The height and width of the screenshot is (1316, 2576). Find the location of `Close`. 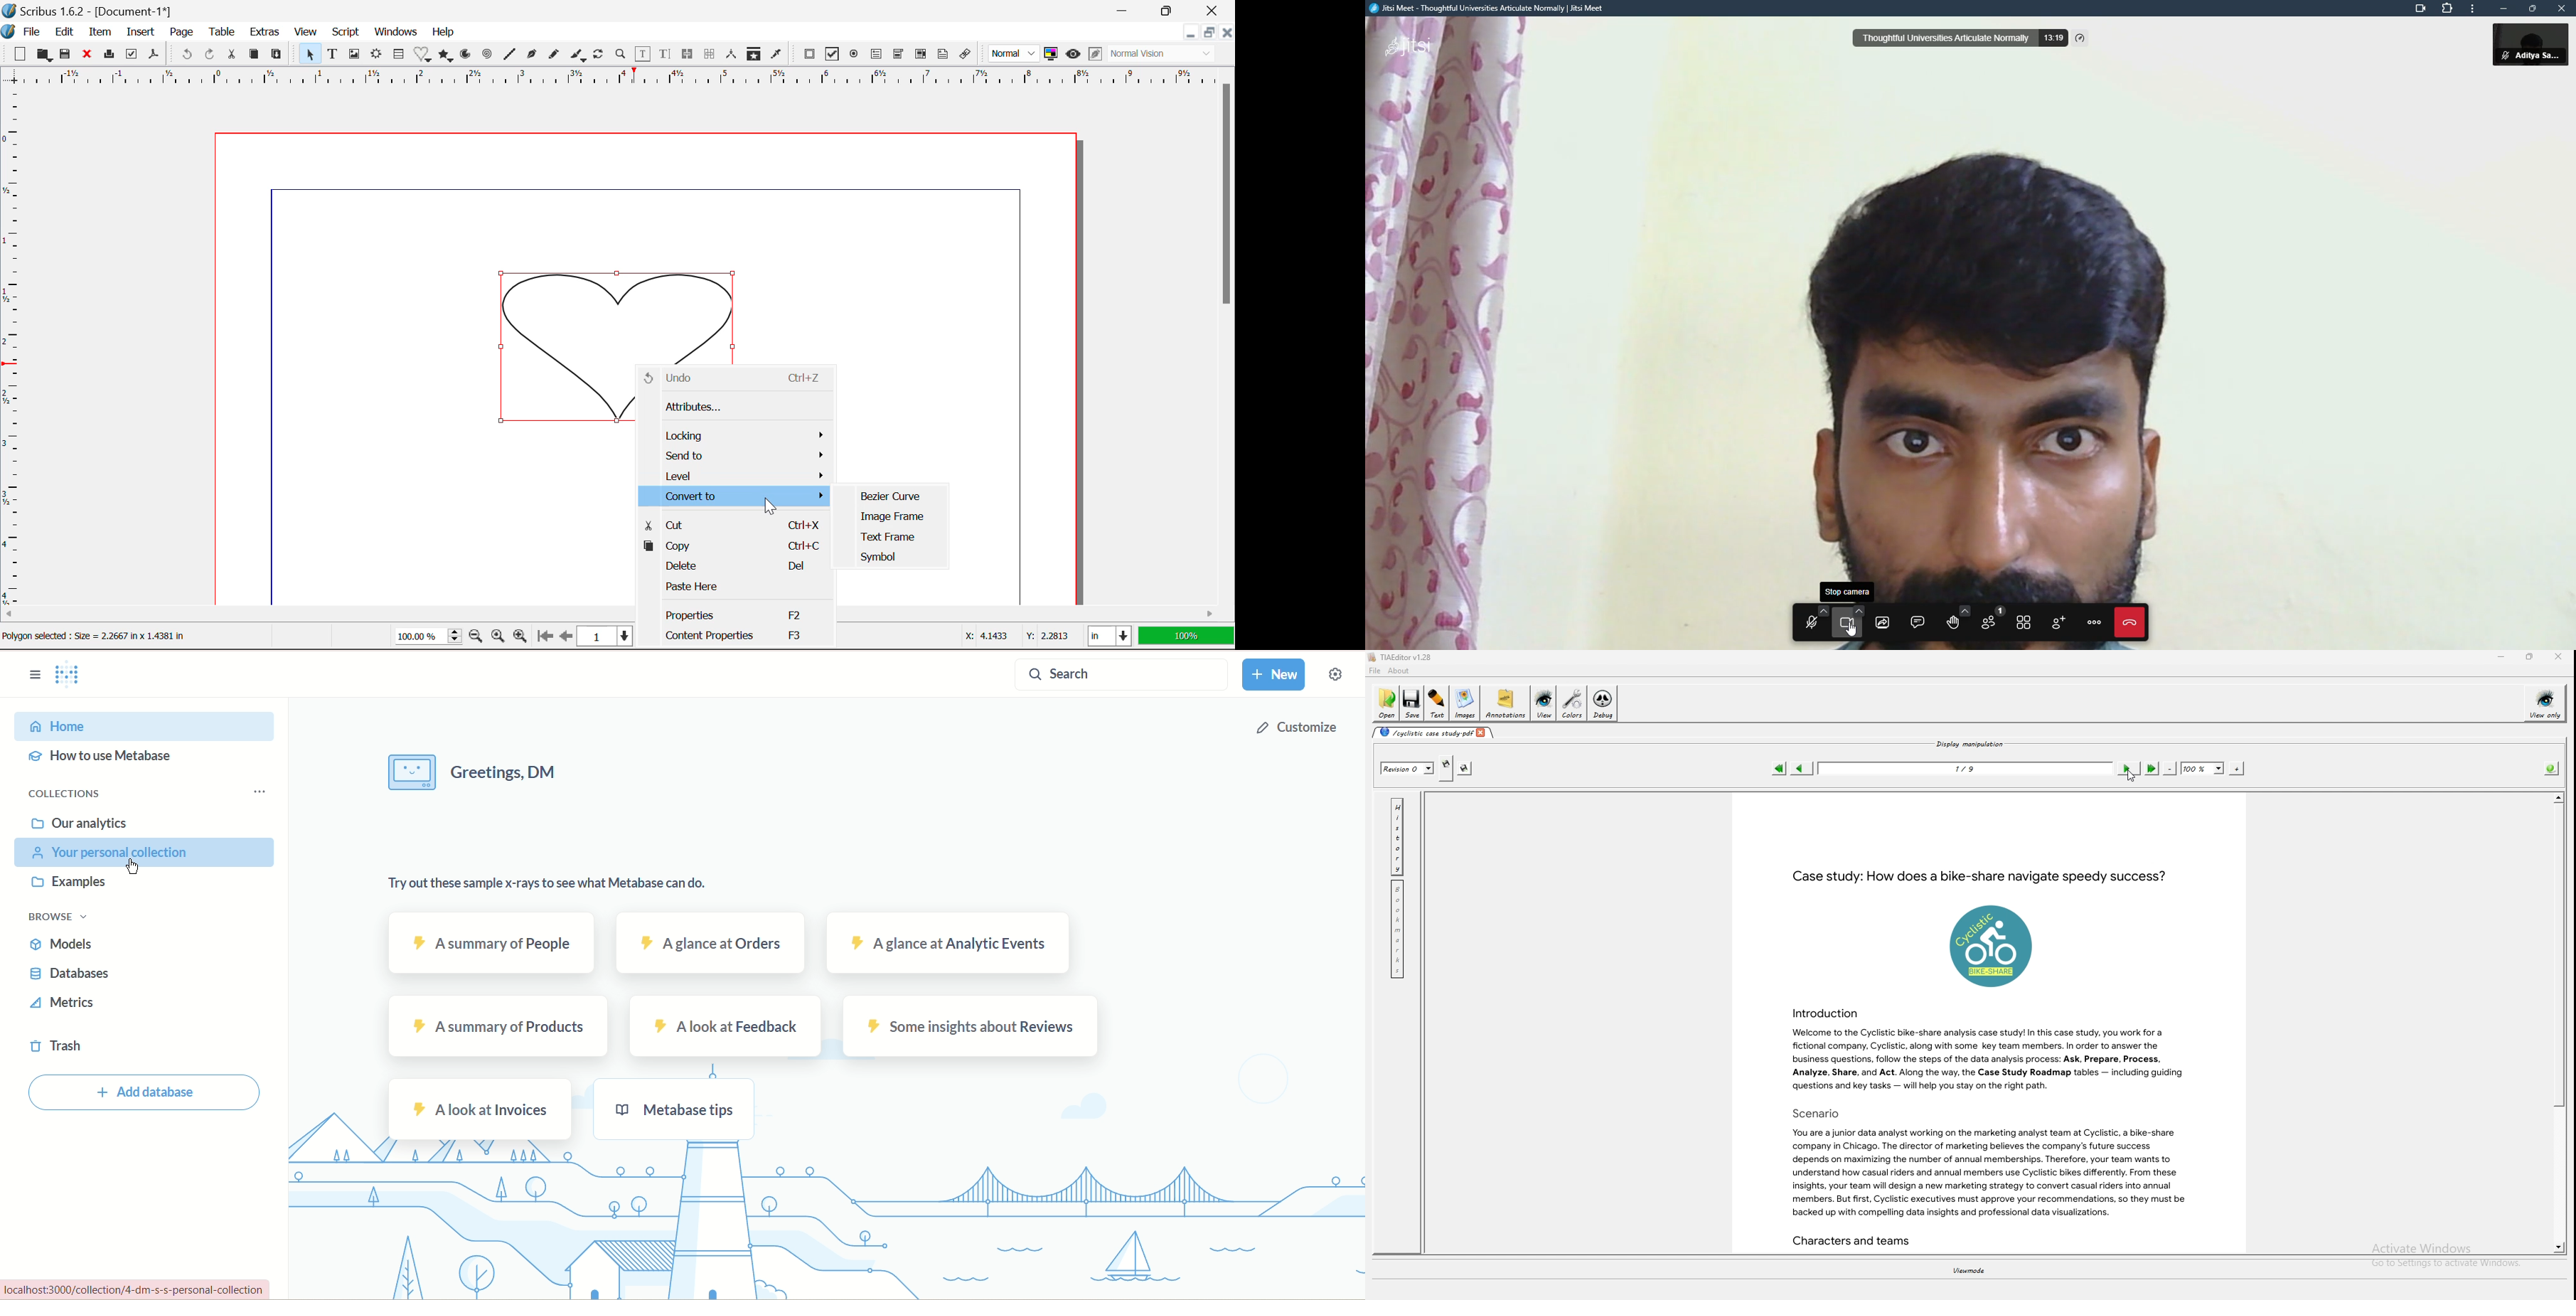

Close is located at coordinates (1216, 10).